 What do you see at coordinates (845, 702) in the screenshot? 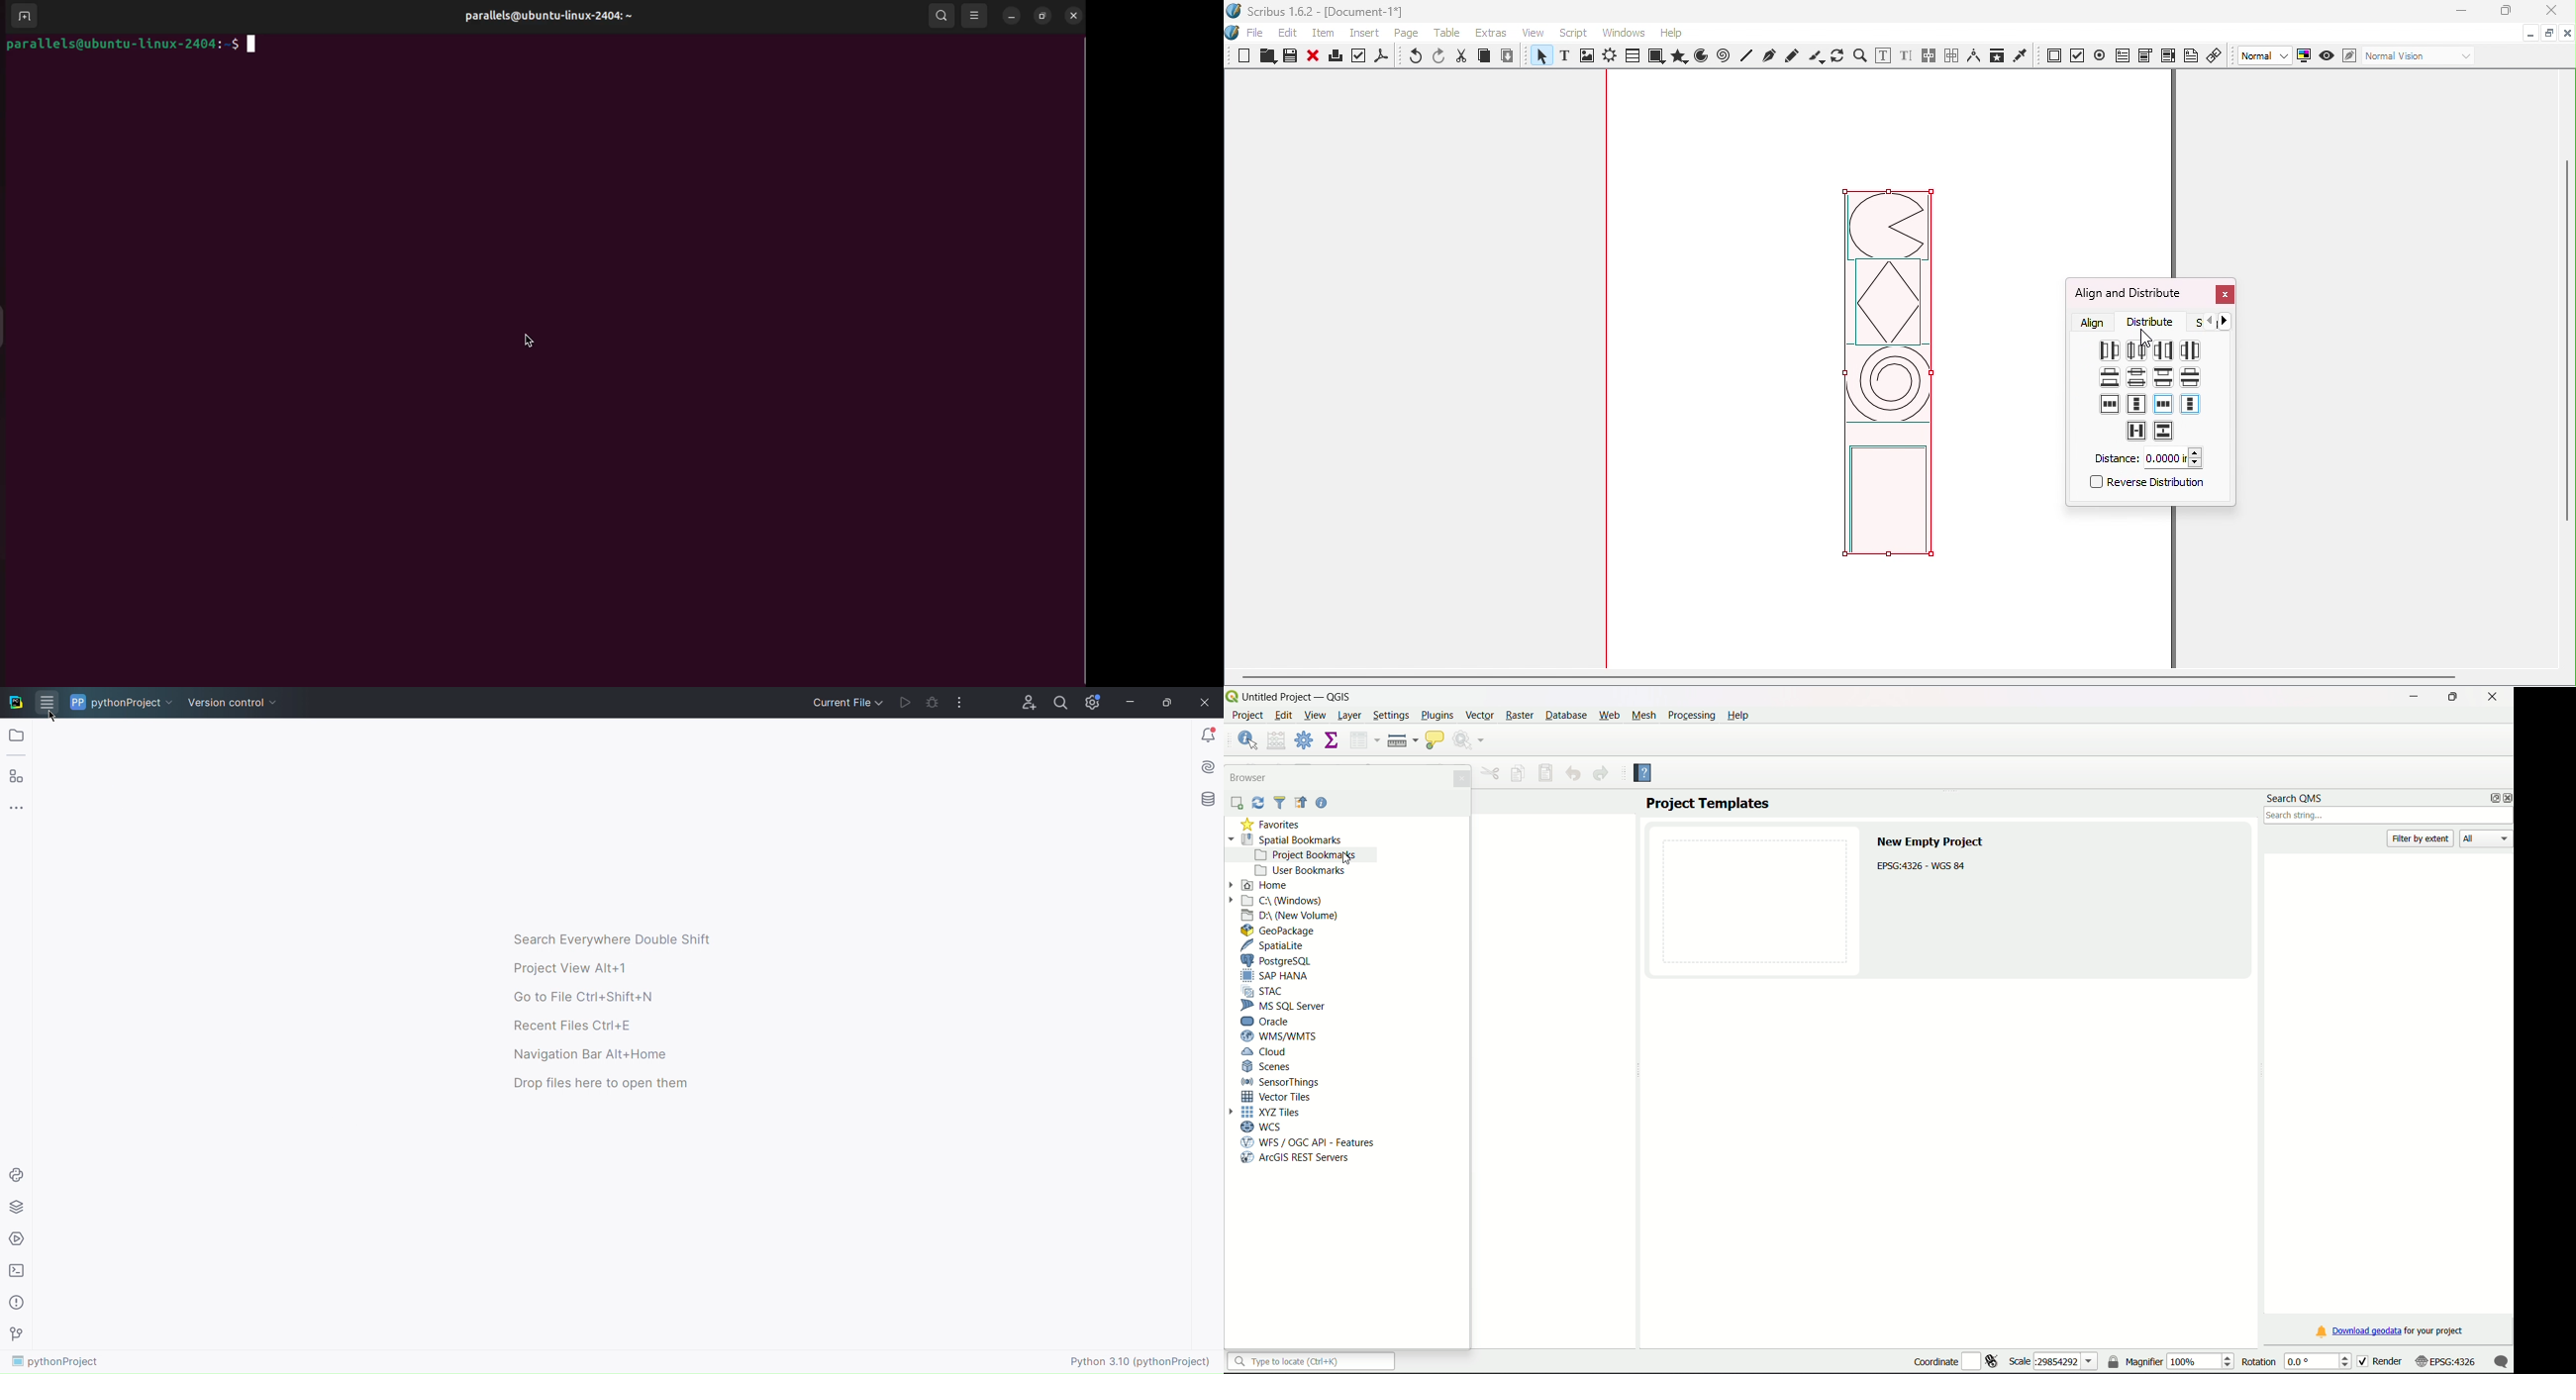
I see `Current File` at bounding box center [845, 702].